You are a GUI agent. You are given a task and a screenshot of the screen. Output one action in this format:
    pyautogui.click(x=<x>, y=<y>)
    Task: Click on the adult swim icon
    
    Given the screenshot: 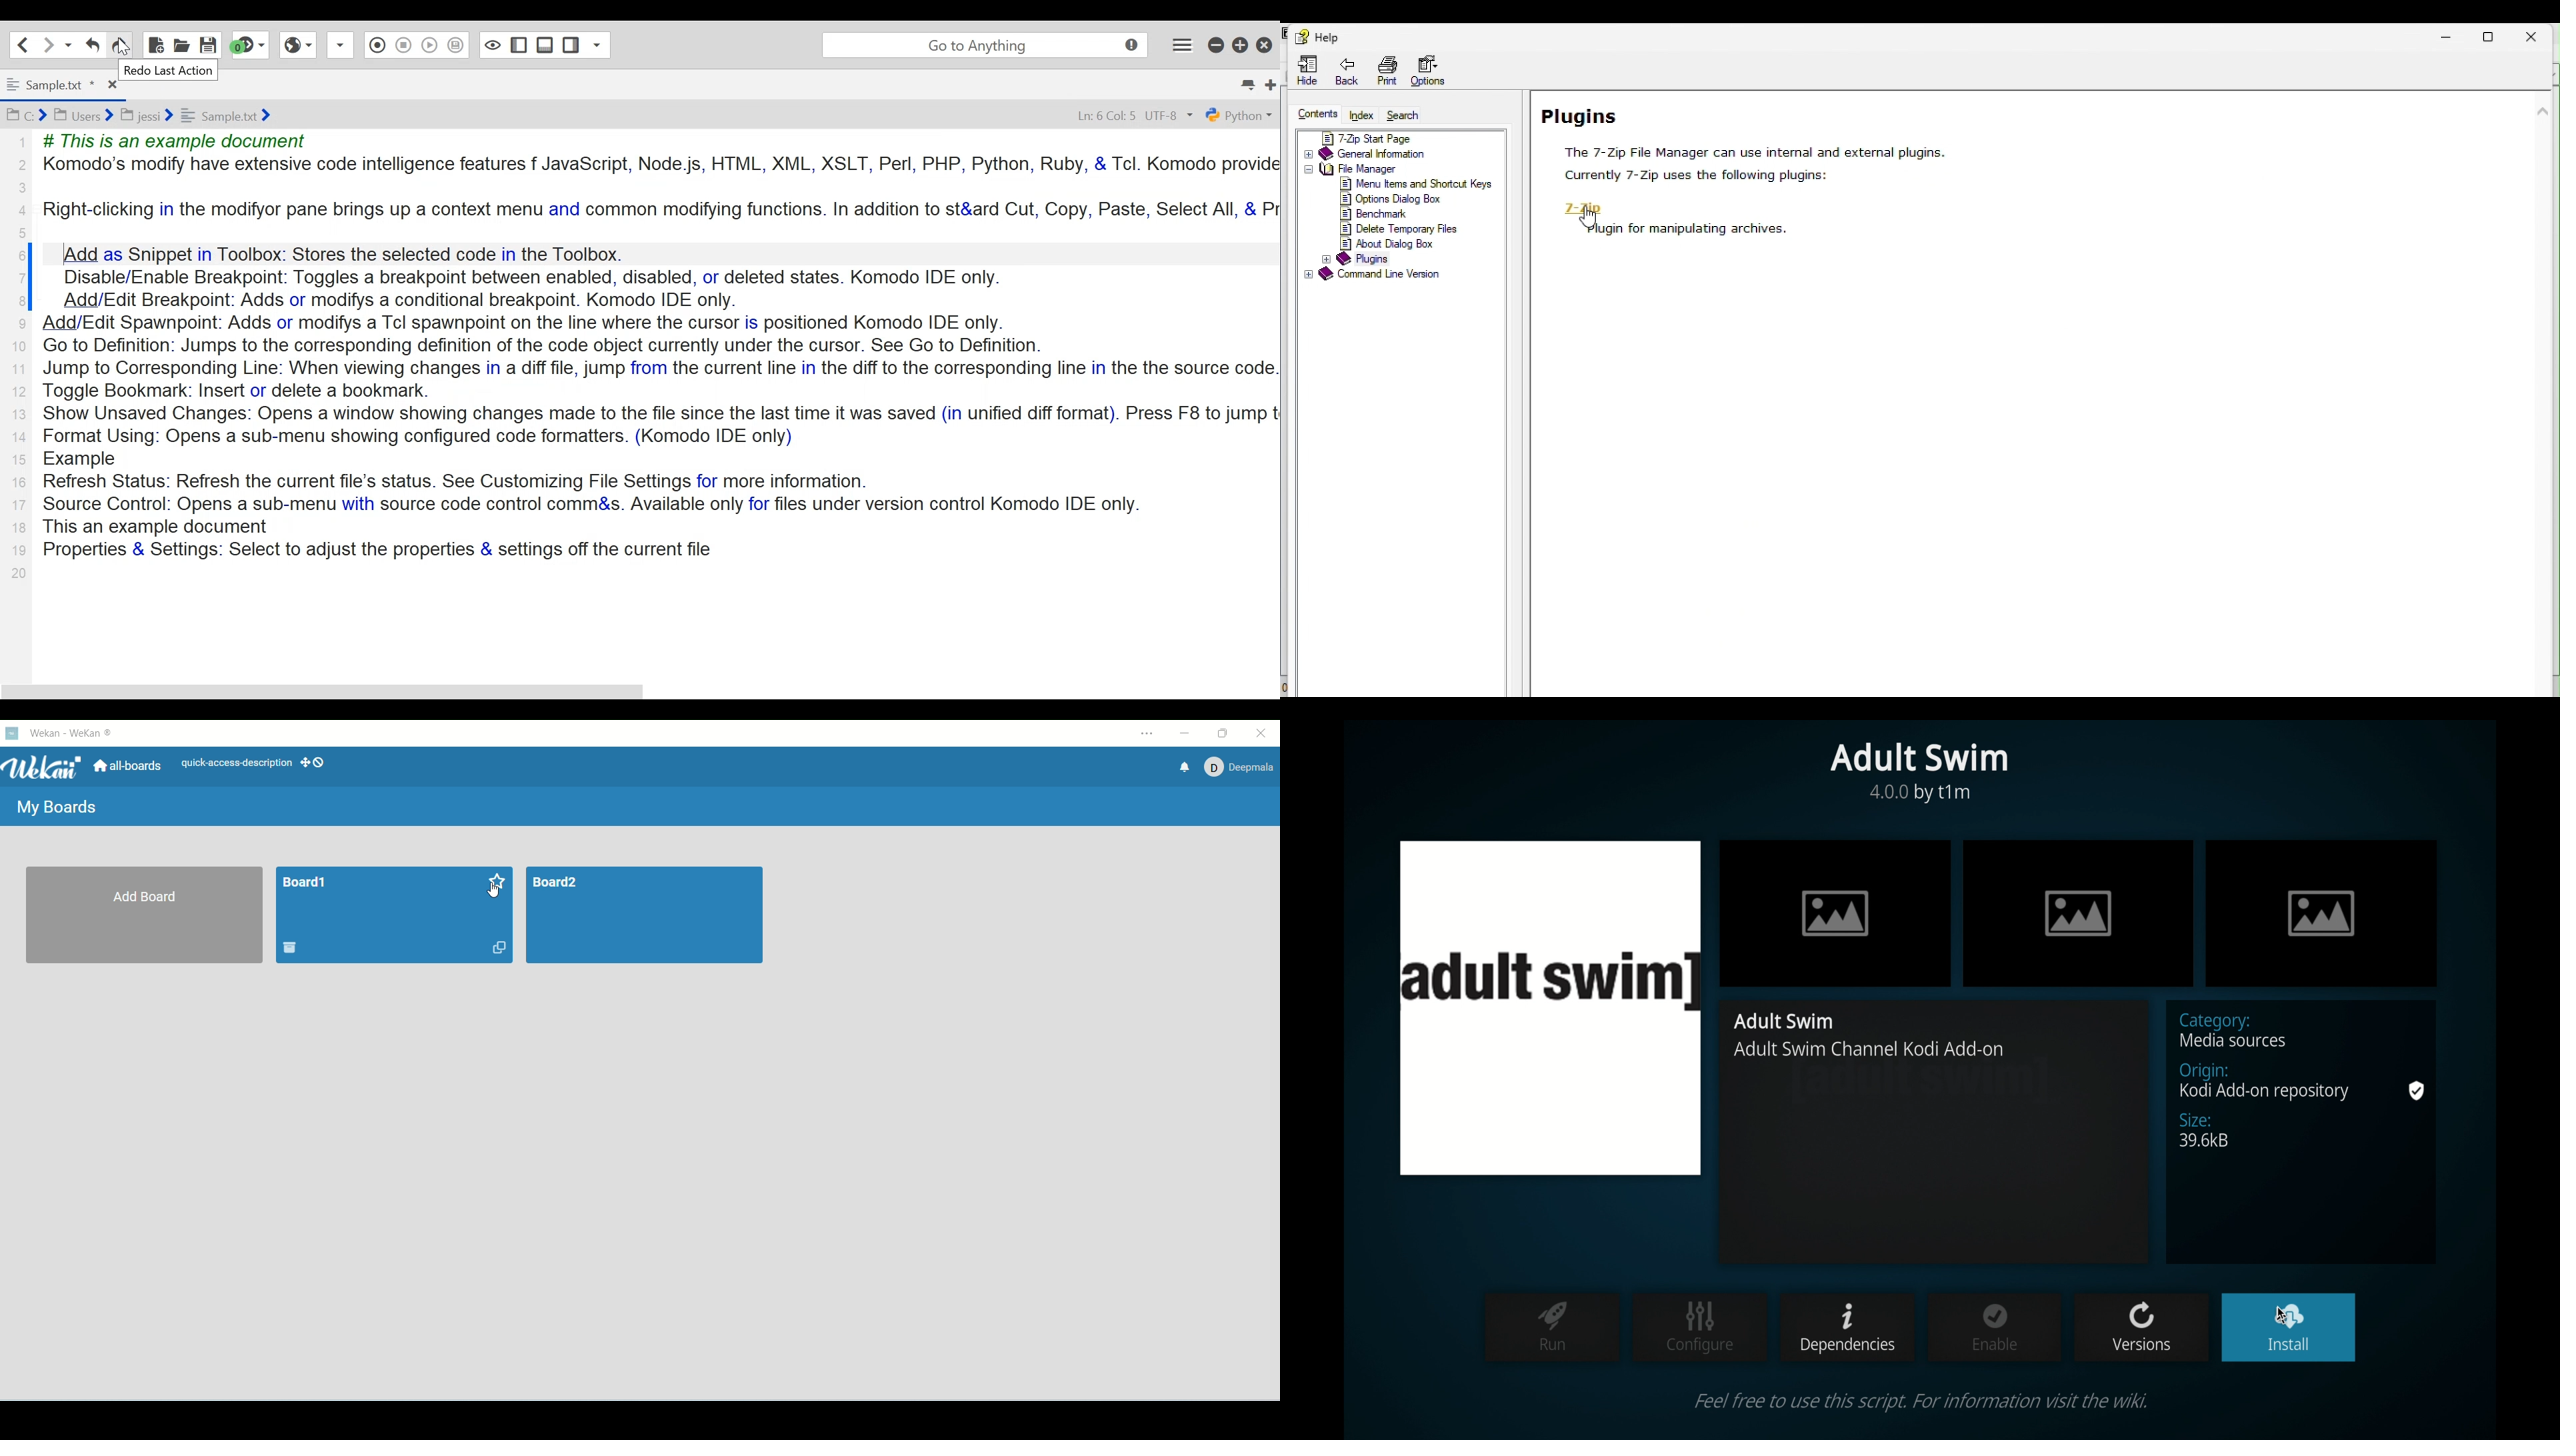 What is the action you would take?
    pyautogui.click(x=1551, y=1007)
    